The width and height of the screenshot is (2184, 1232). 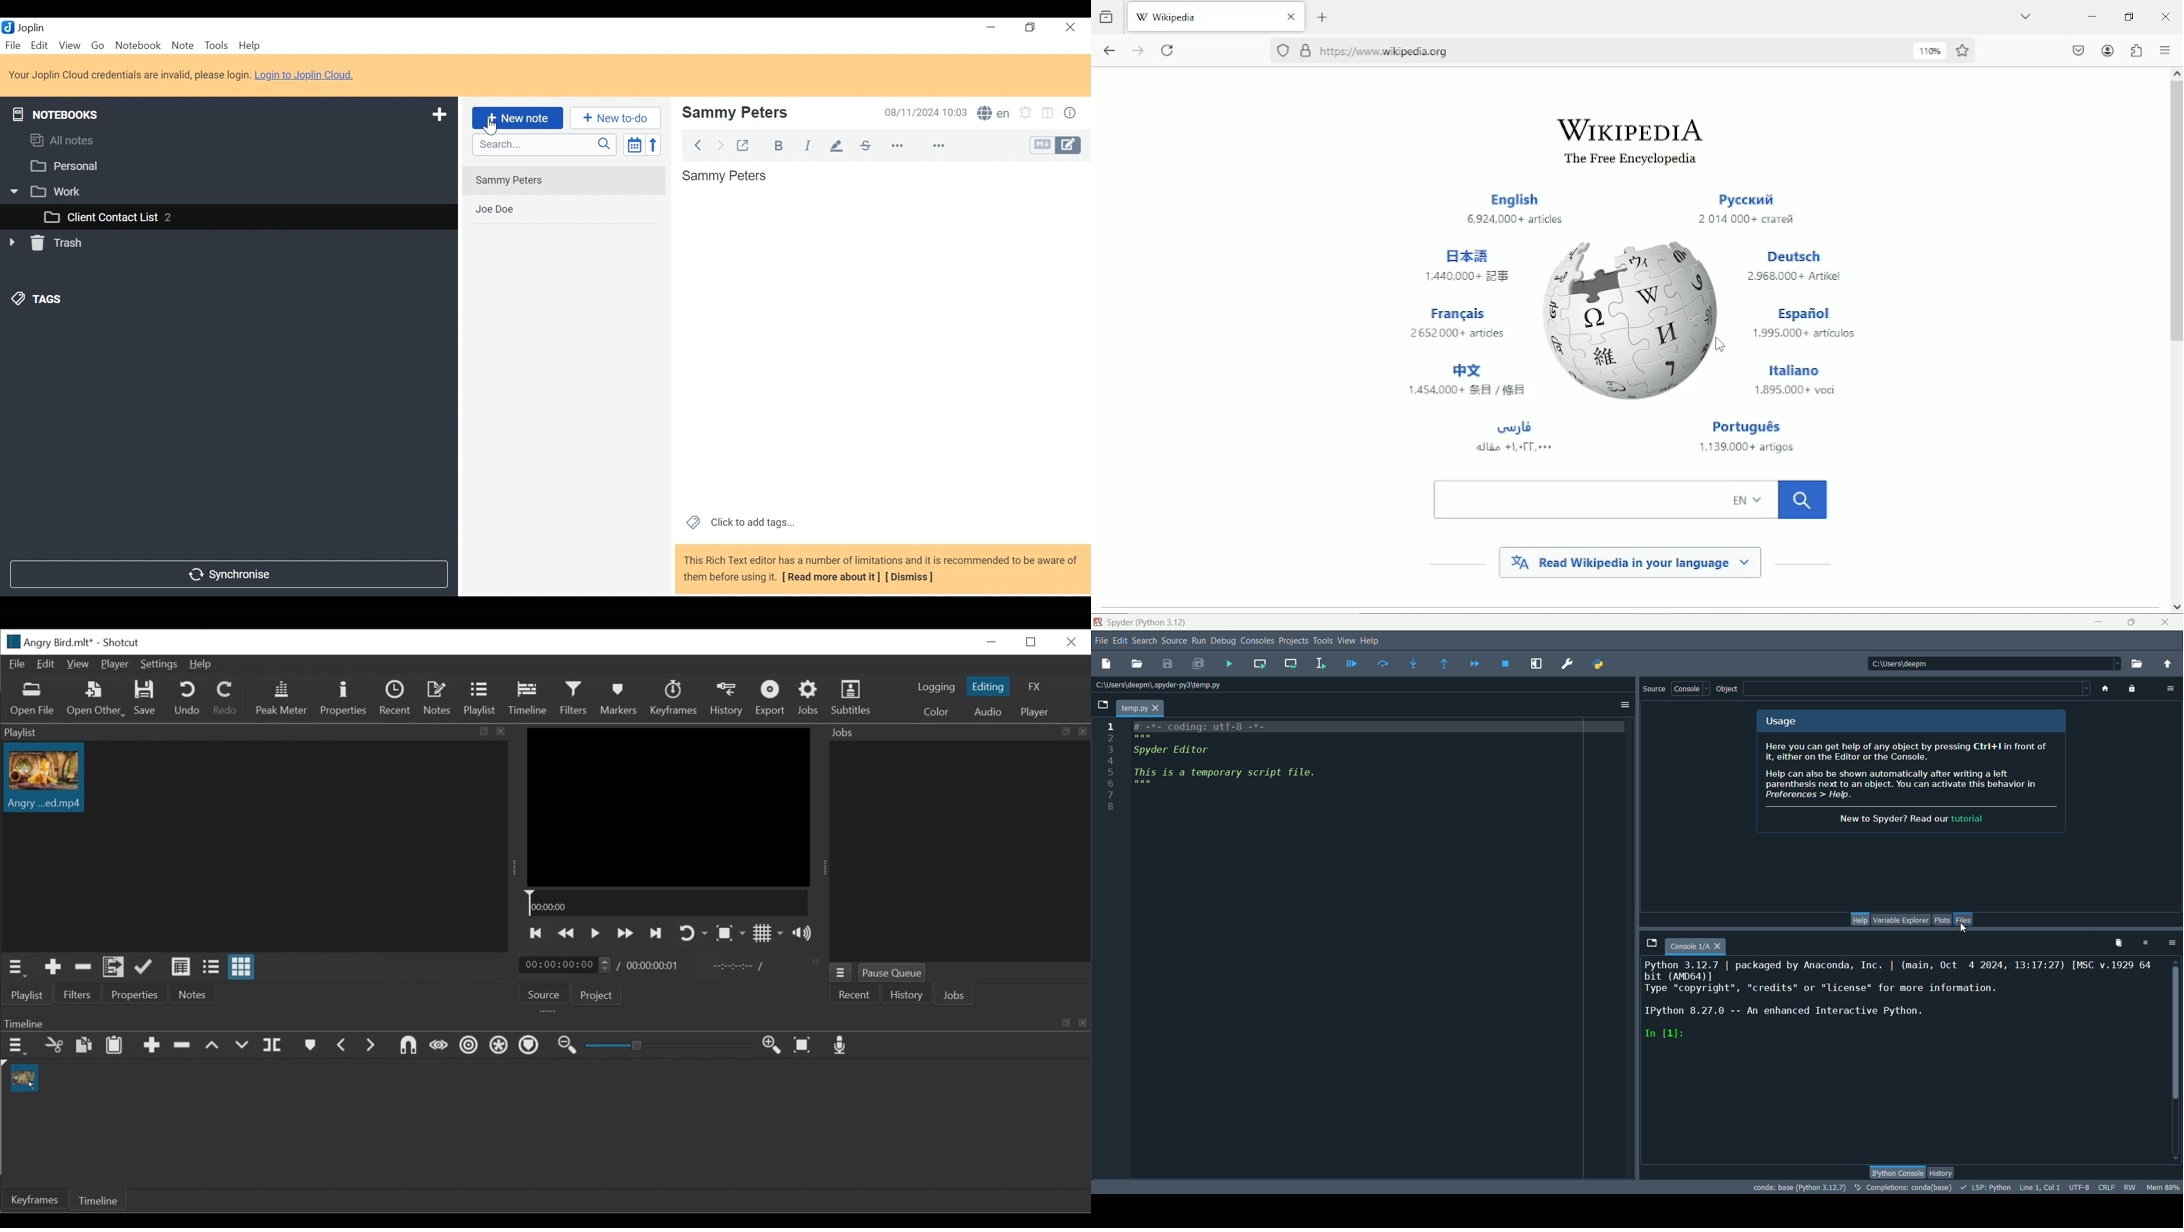 What do you see at coordinates (837, 147) in the screenshot?
I see `Highlight` at bounding box center [837, 147].